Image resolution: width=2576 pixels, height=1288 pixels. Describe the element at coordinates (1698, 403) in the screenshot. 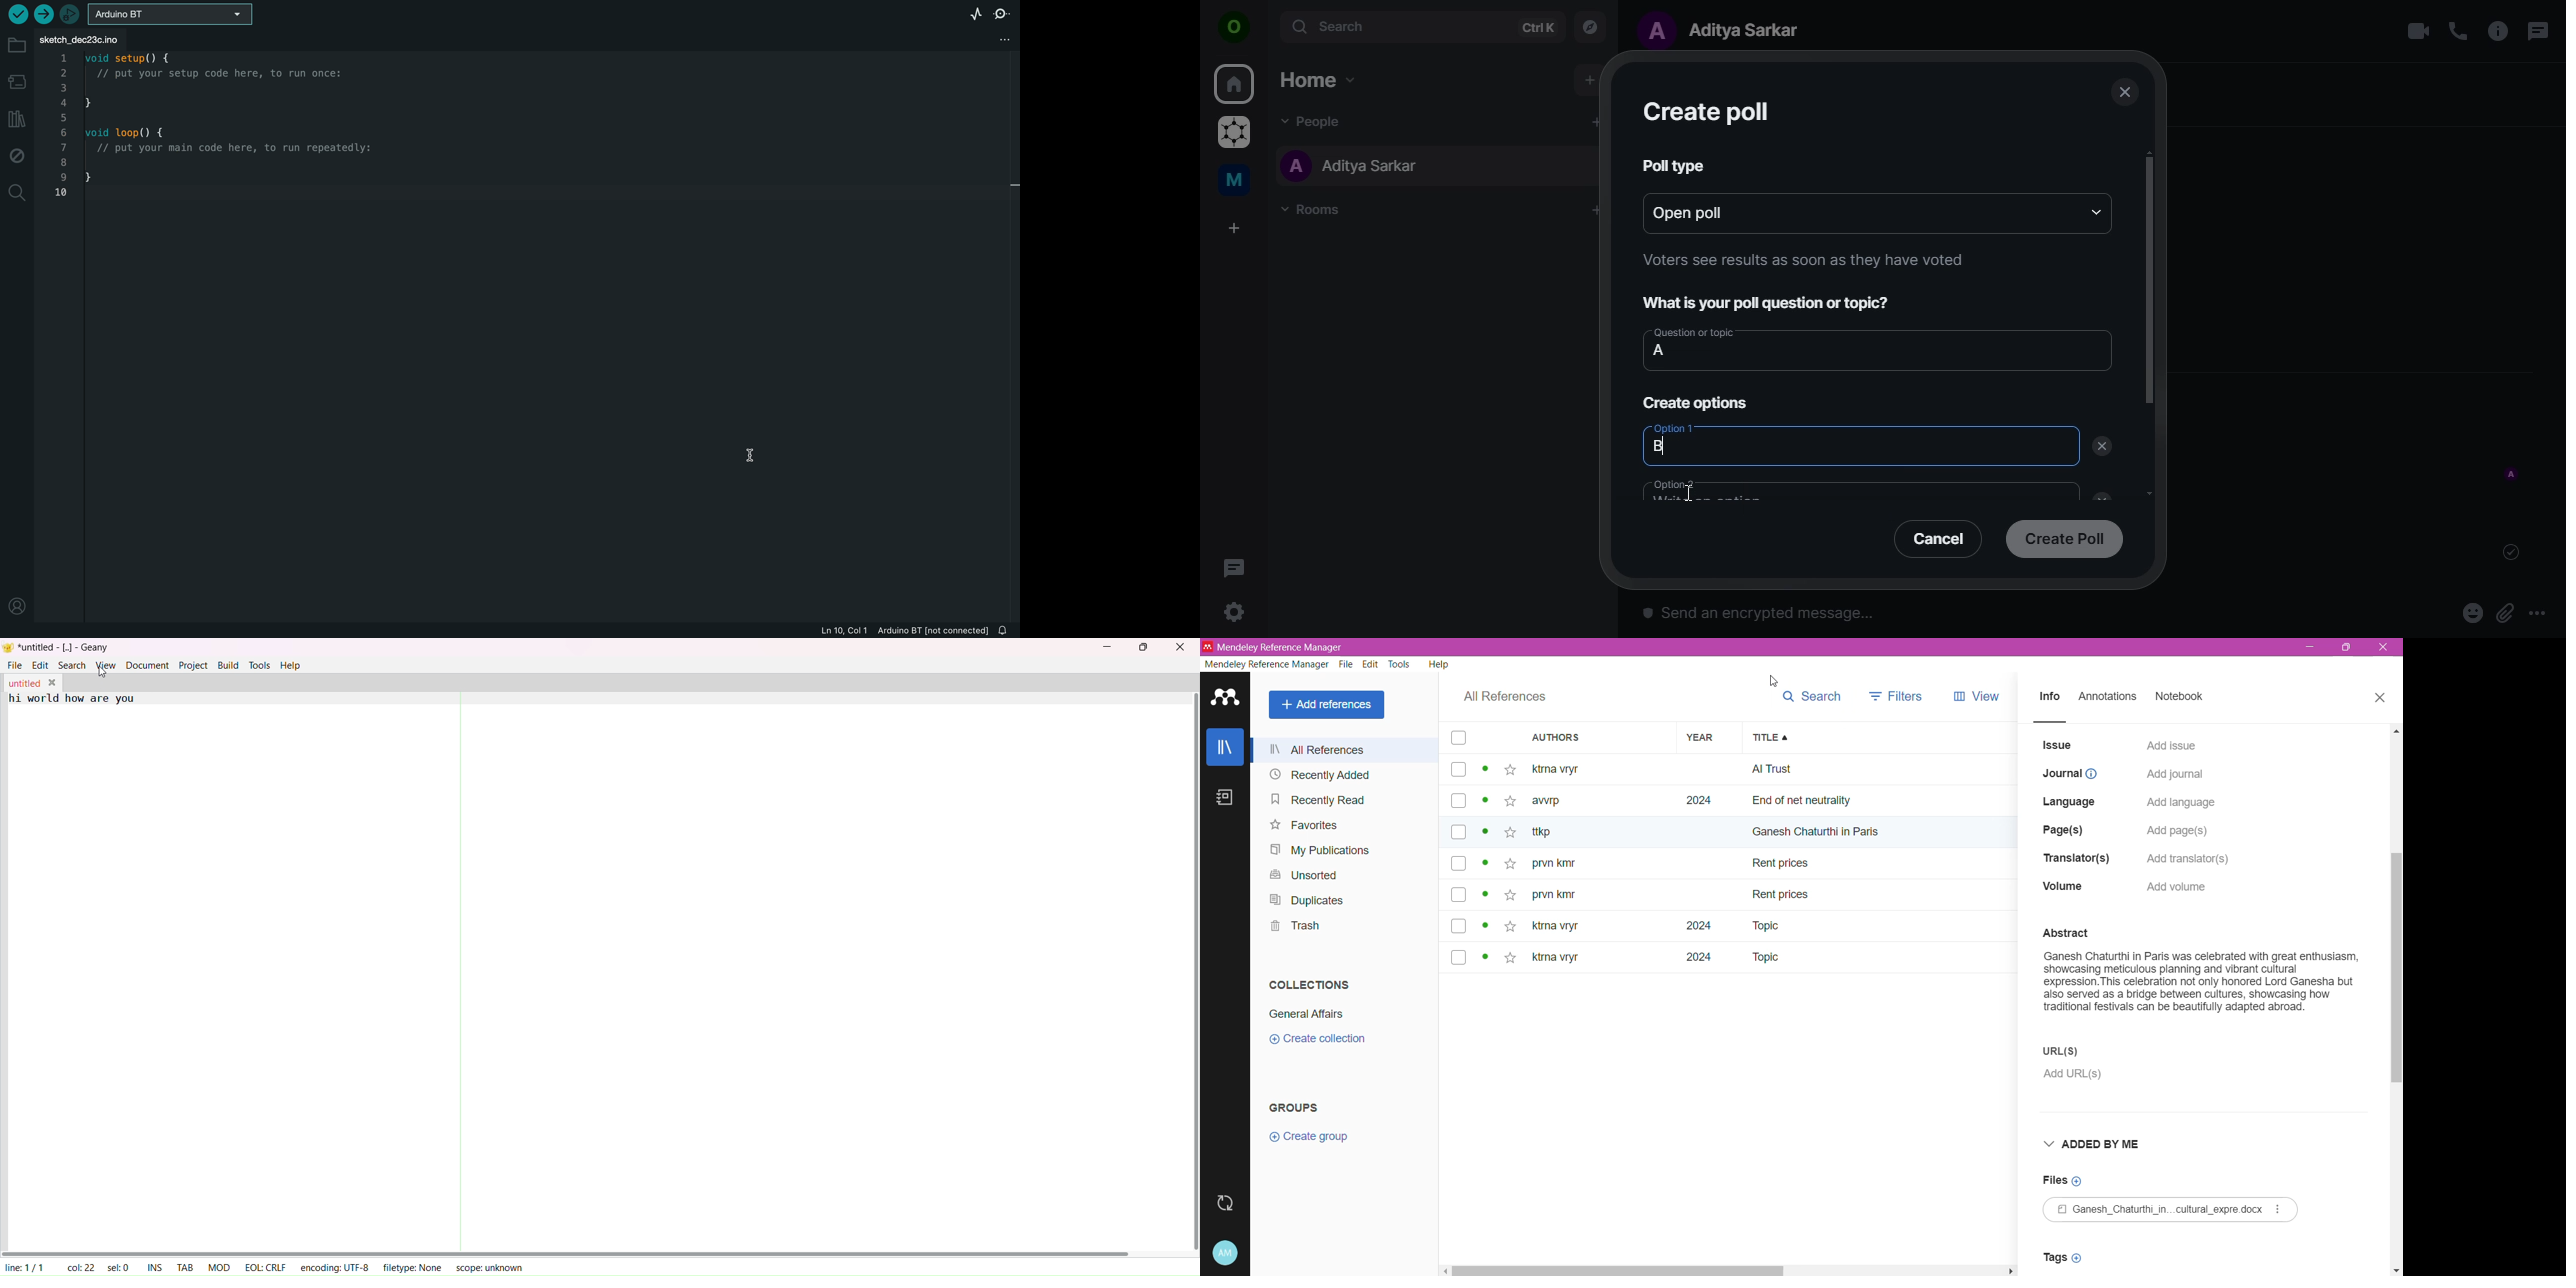

I see `create options` at that location.